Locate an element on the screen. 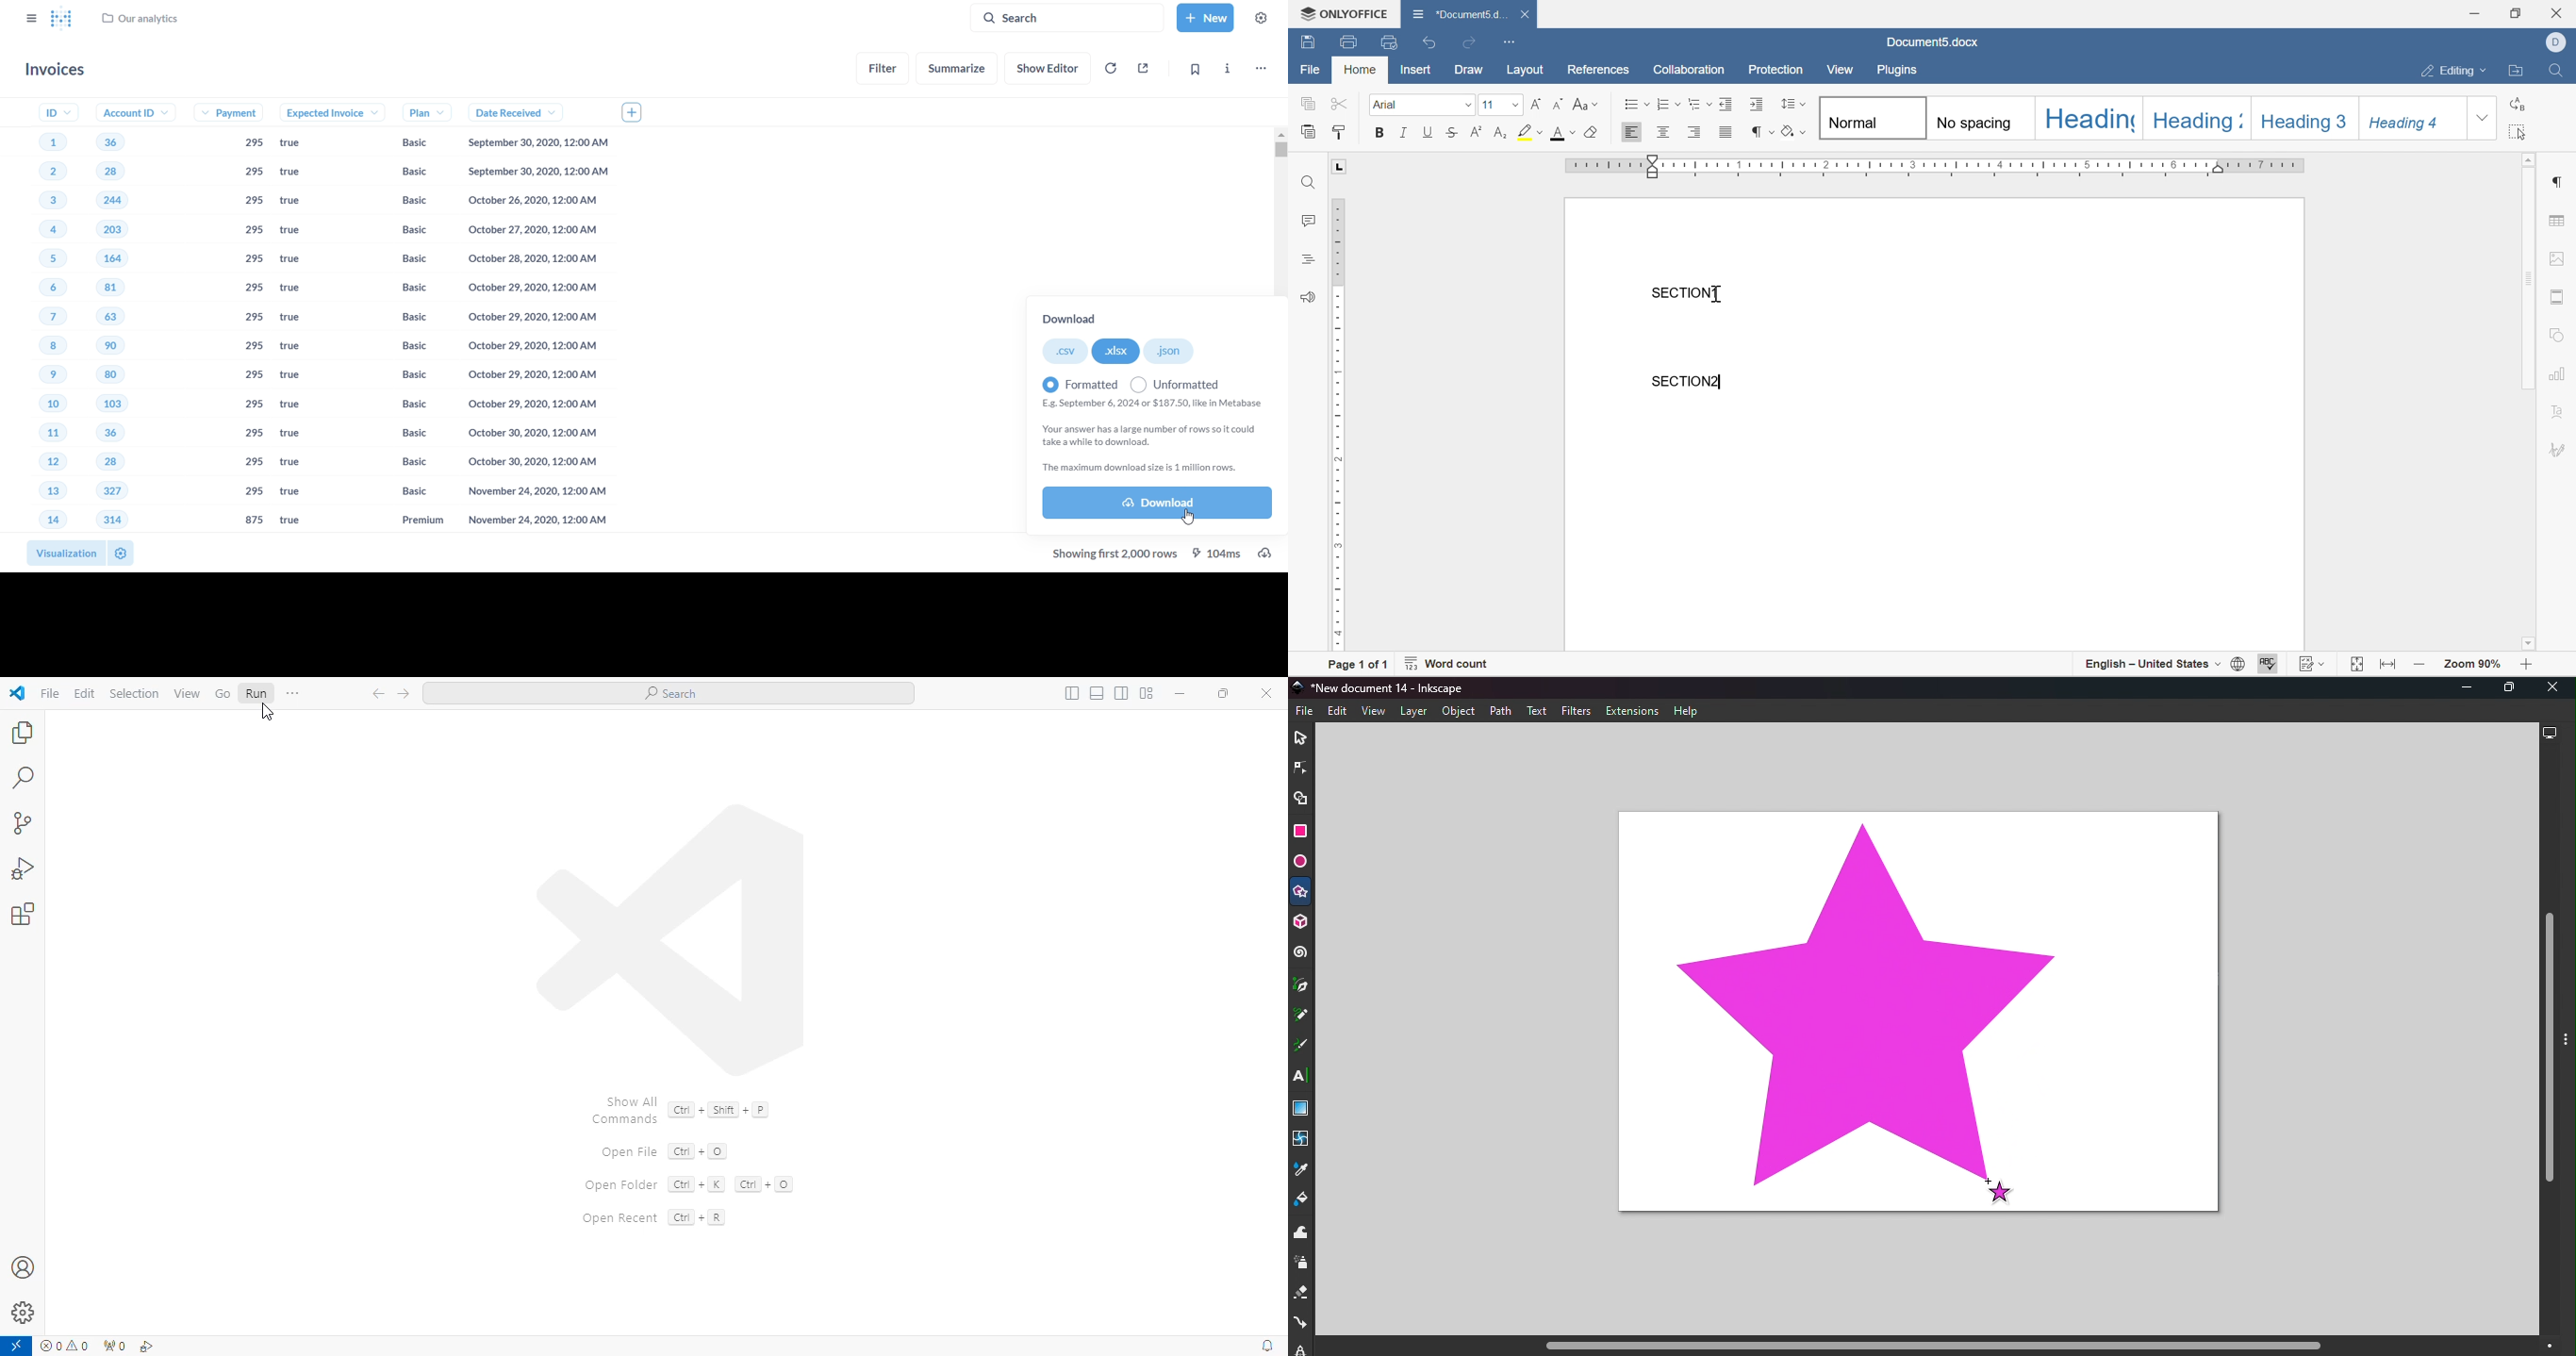 This screenshot has width=2576, height=1372. redo is located at coordinates (1467, 43).